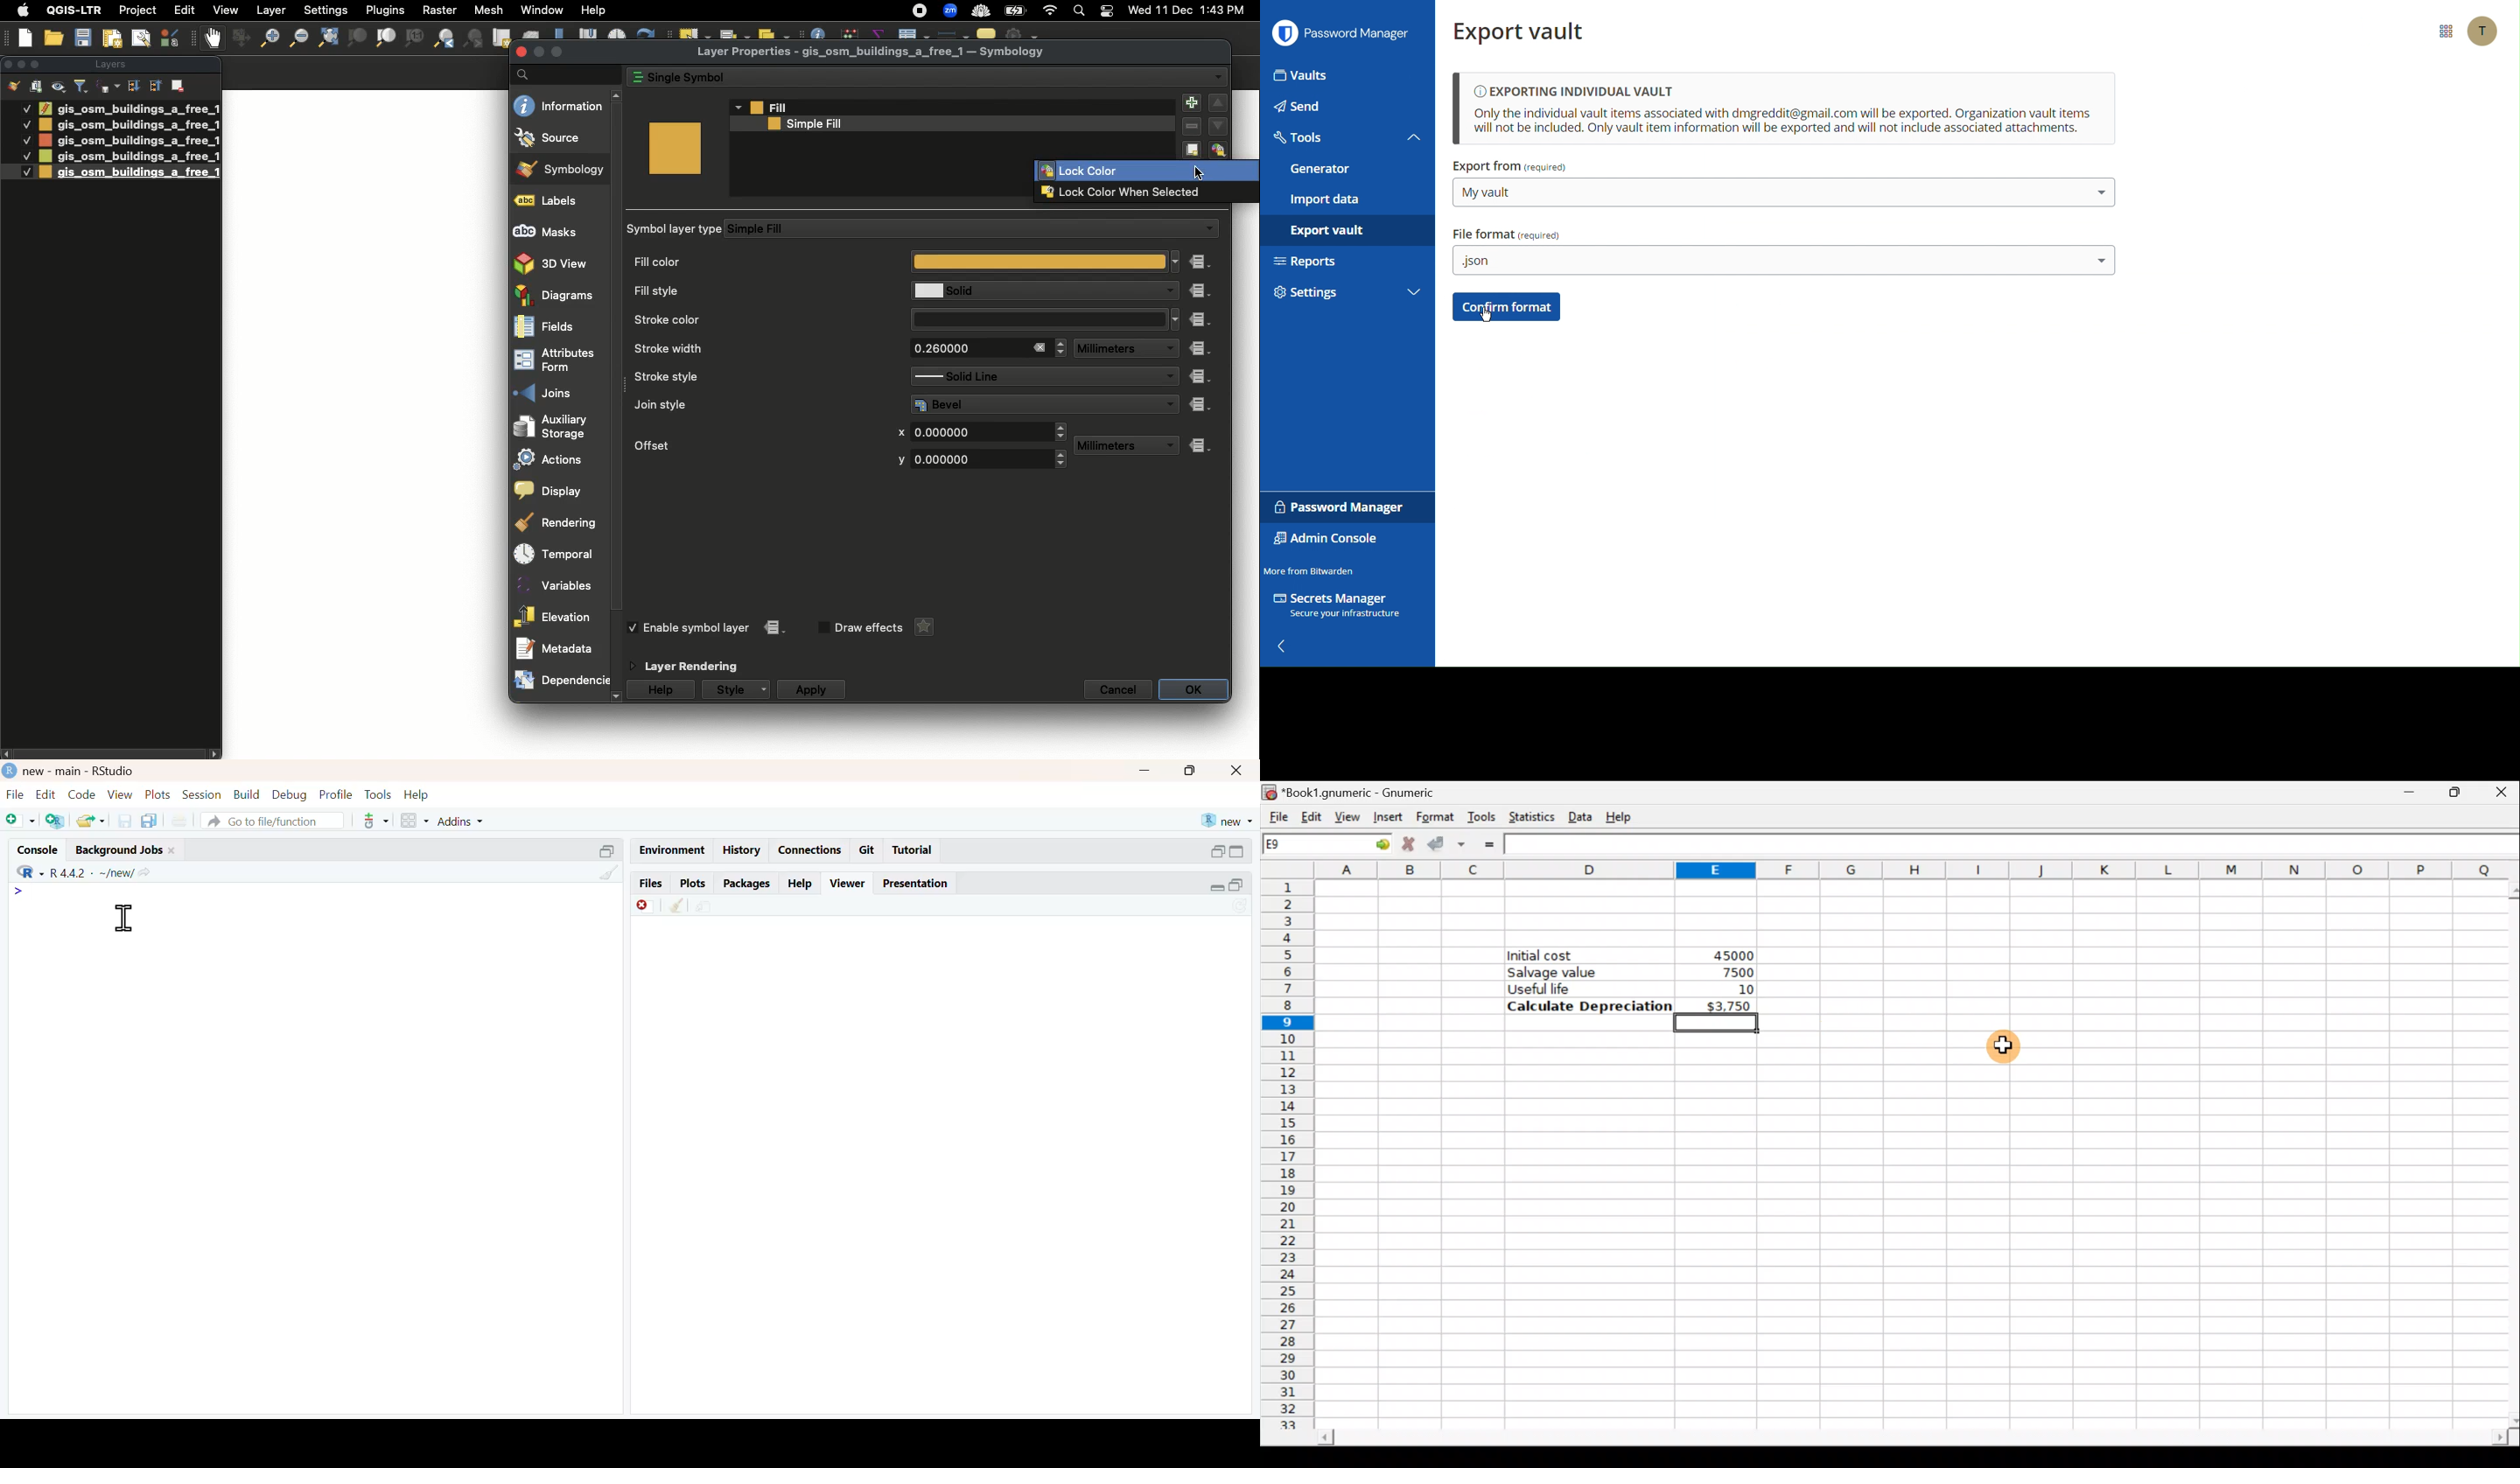 This screenshot has width=2520, height=1484. I want to click on go to file/function, so click(273, 822).